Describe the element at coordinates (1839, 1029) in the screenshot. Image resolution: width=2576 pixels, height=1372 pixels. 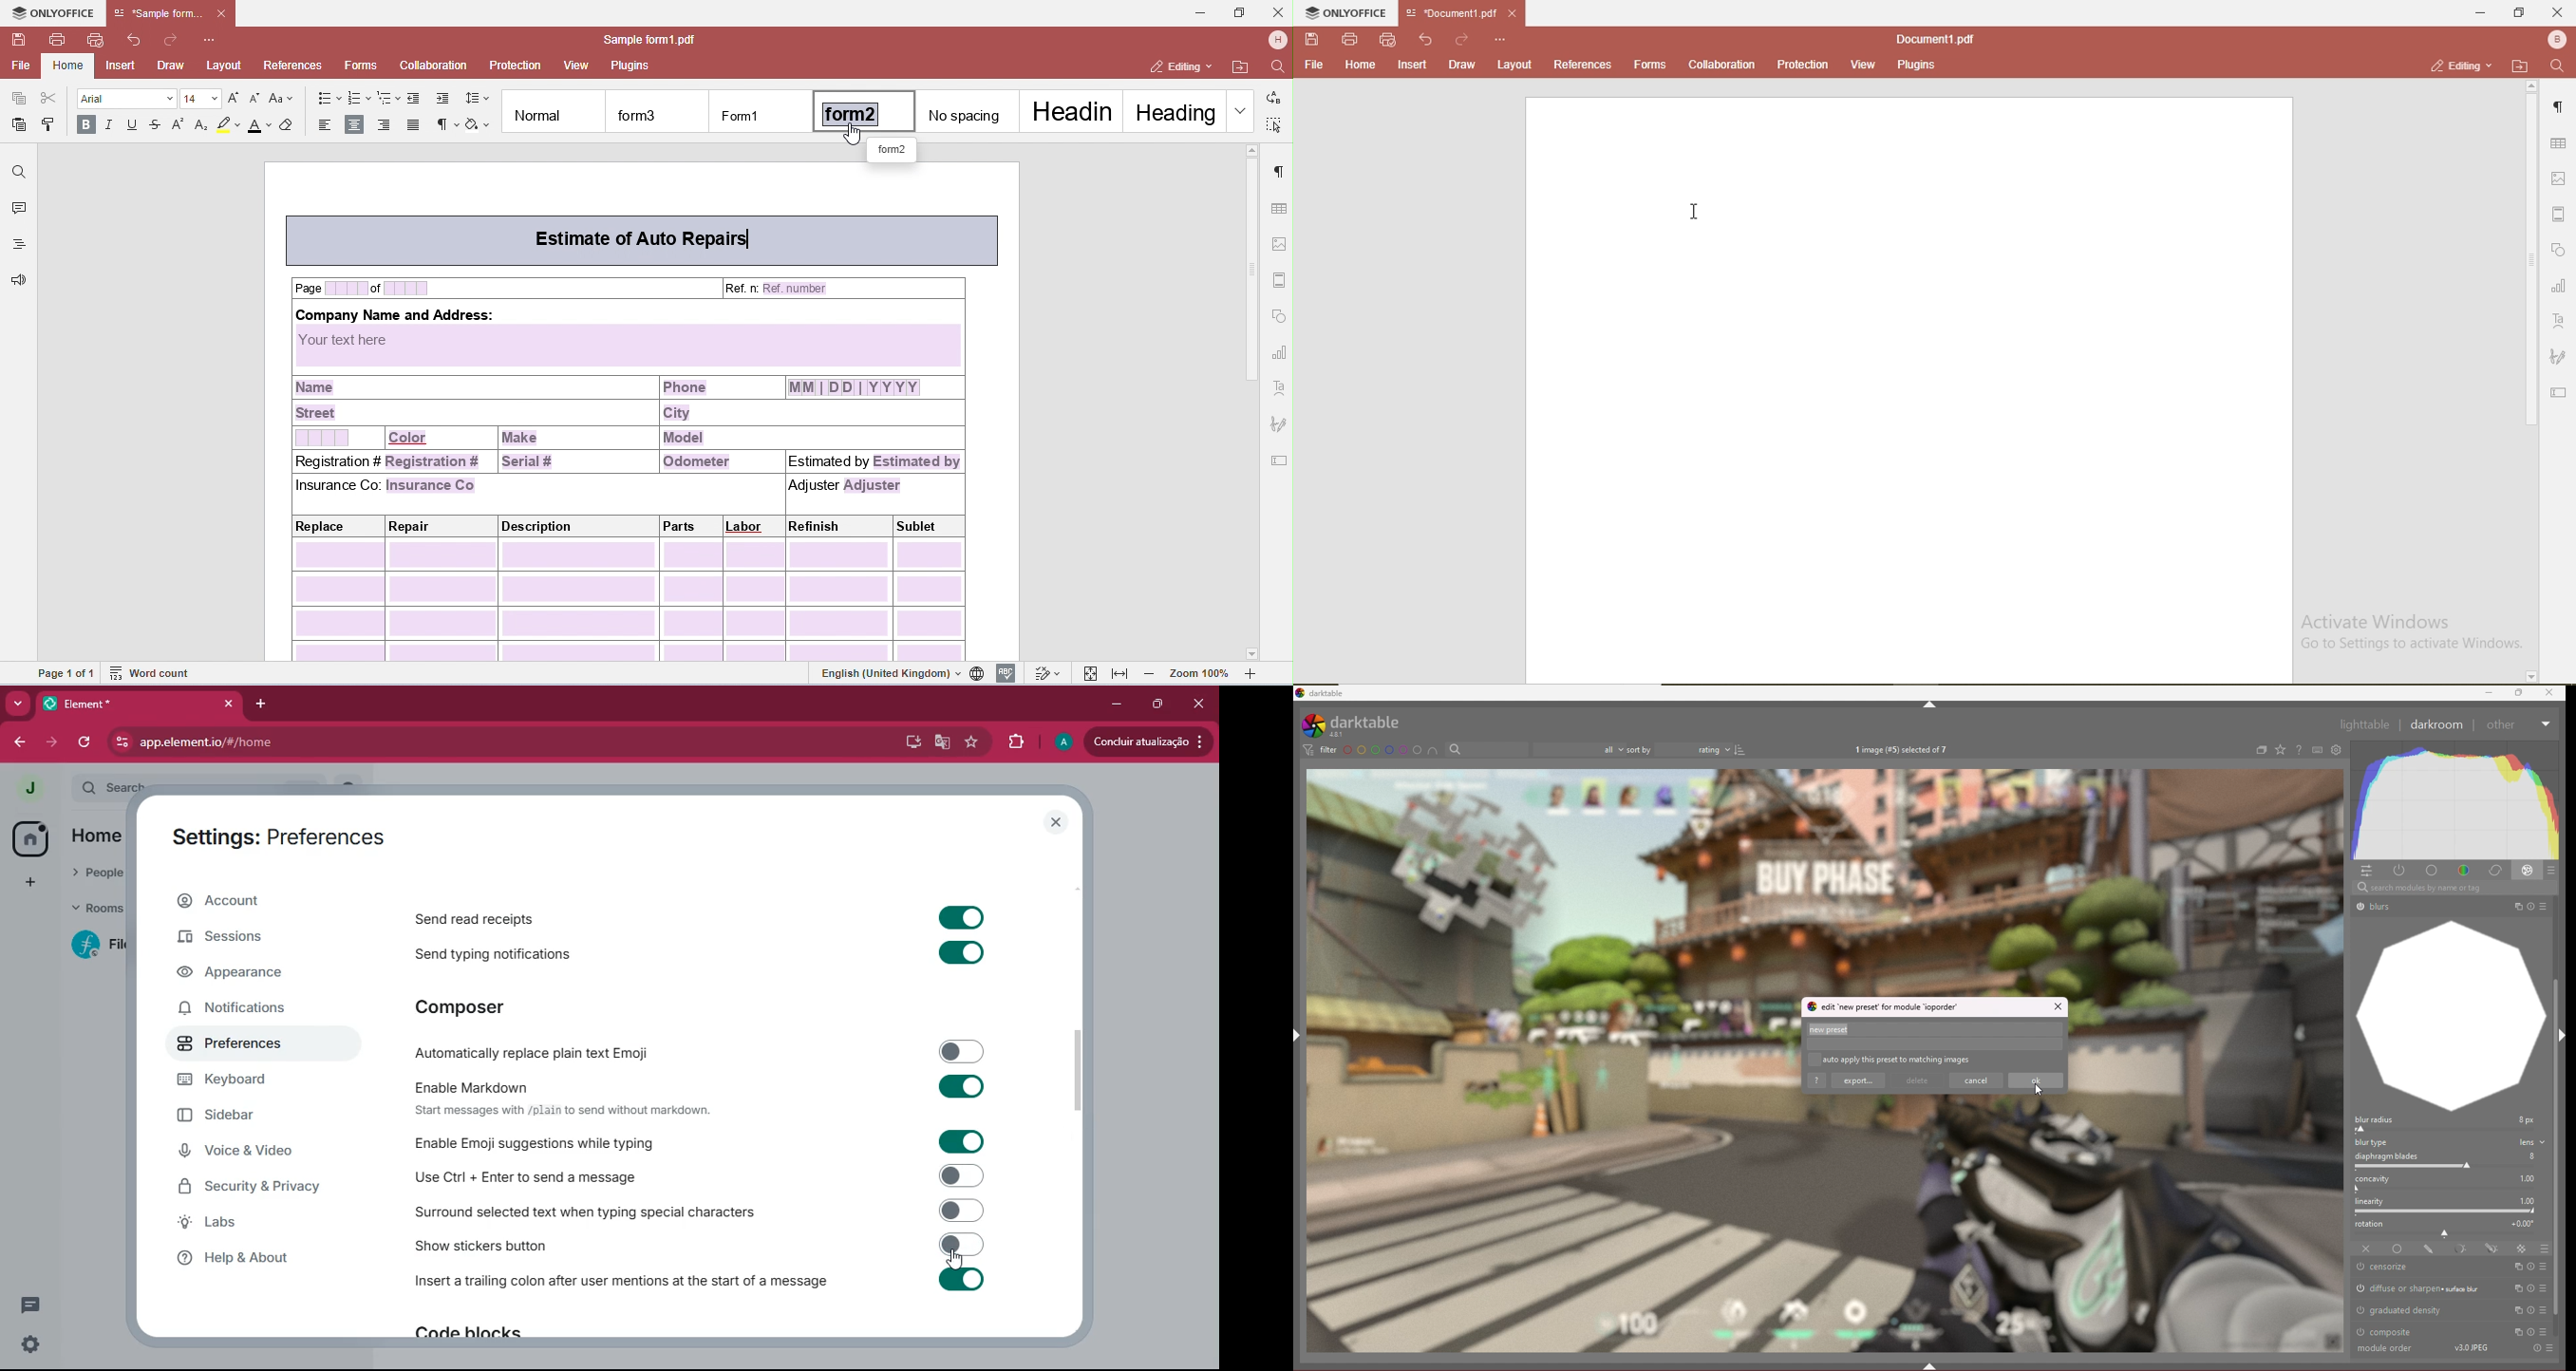
I see `preset name` at that location.